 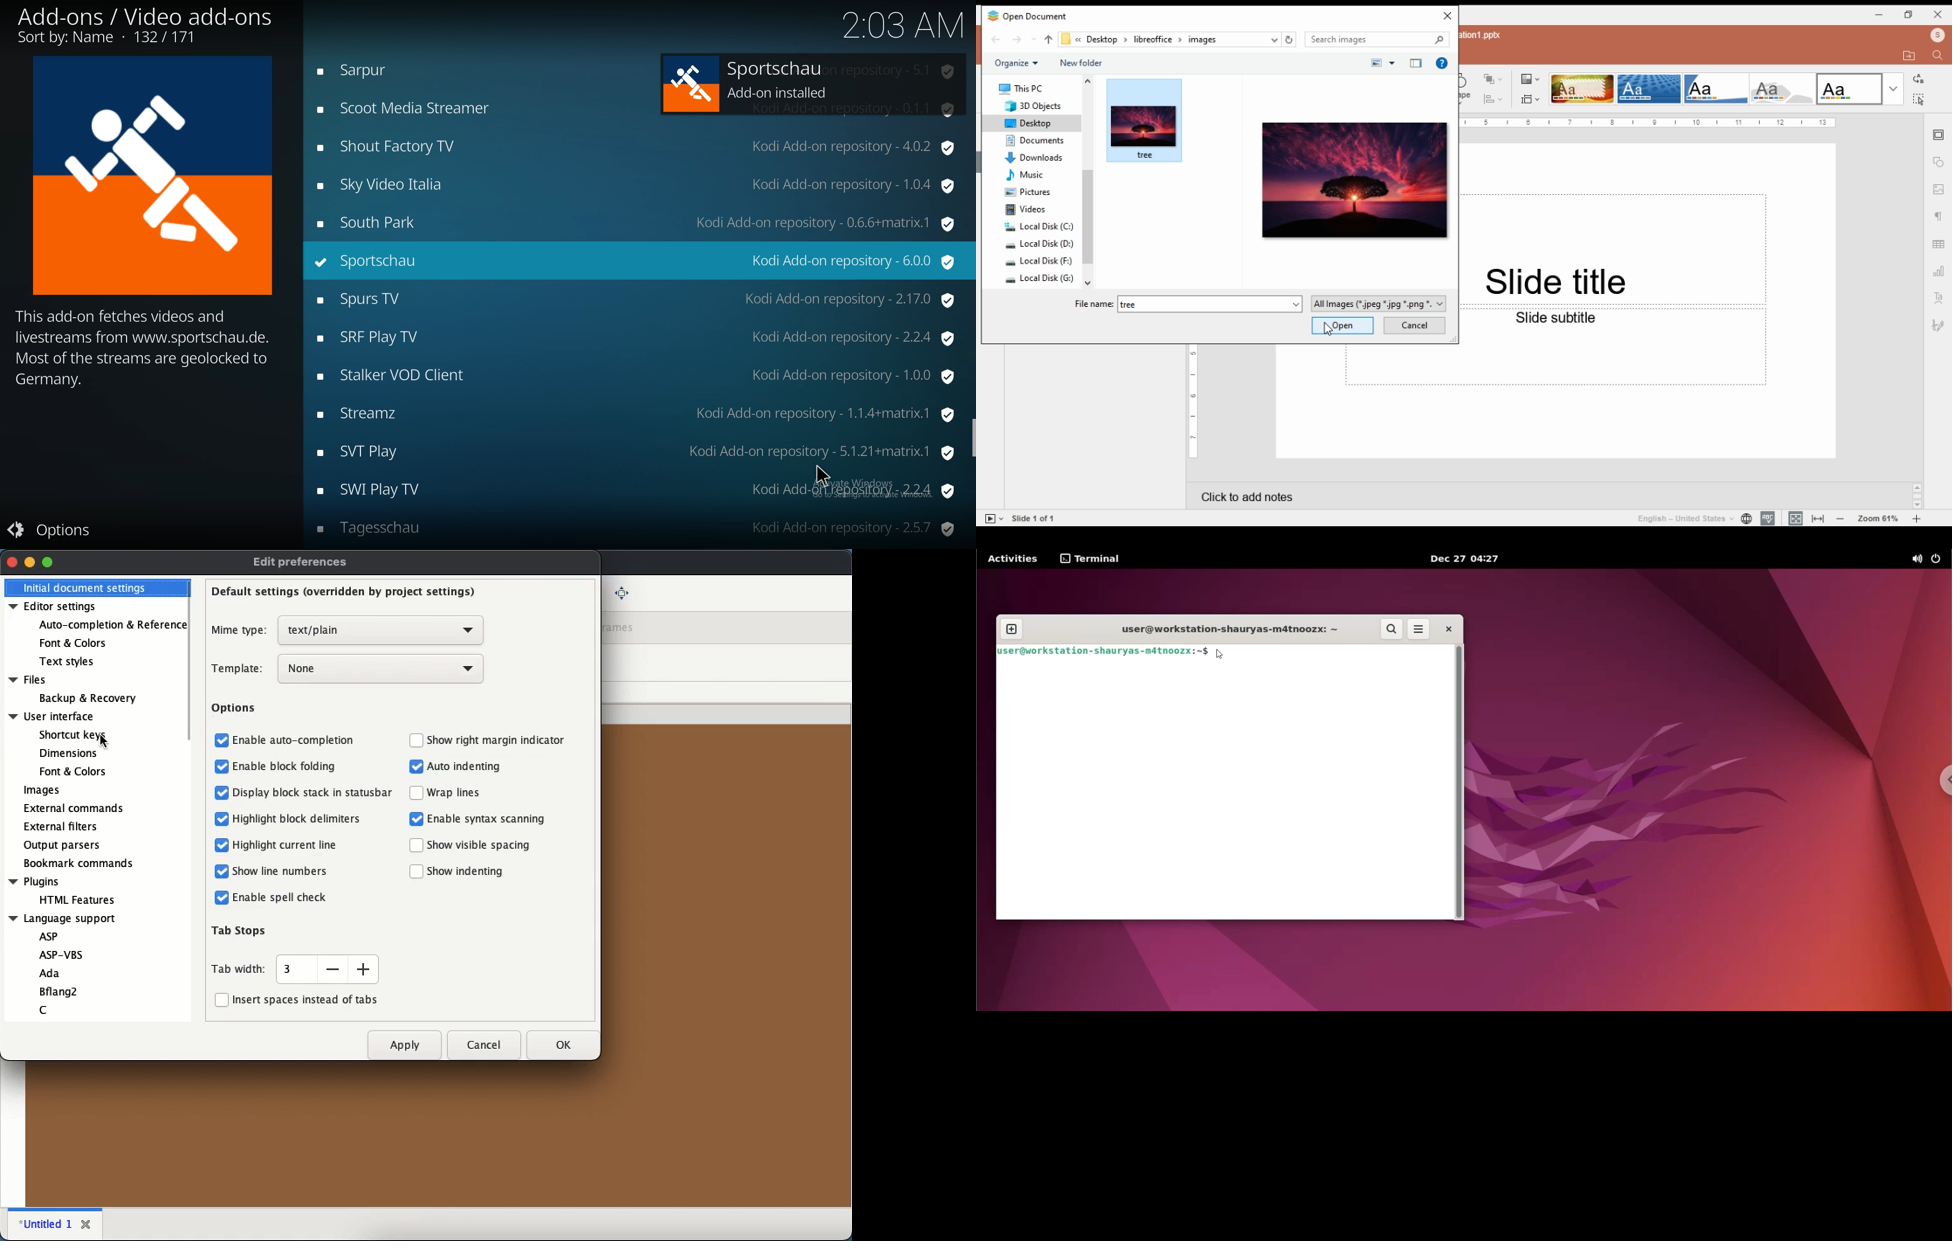 I want to click on get help, so click(x=1442, y=63).